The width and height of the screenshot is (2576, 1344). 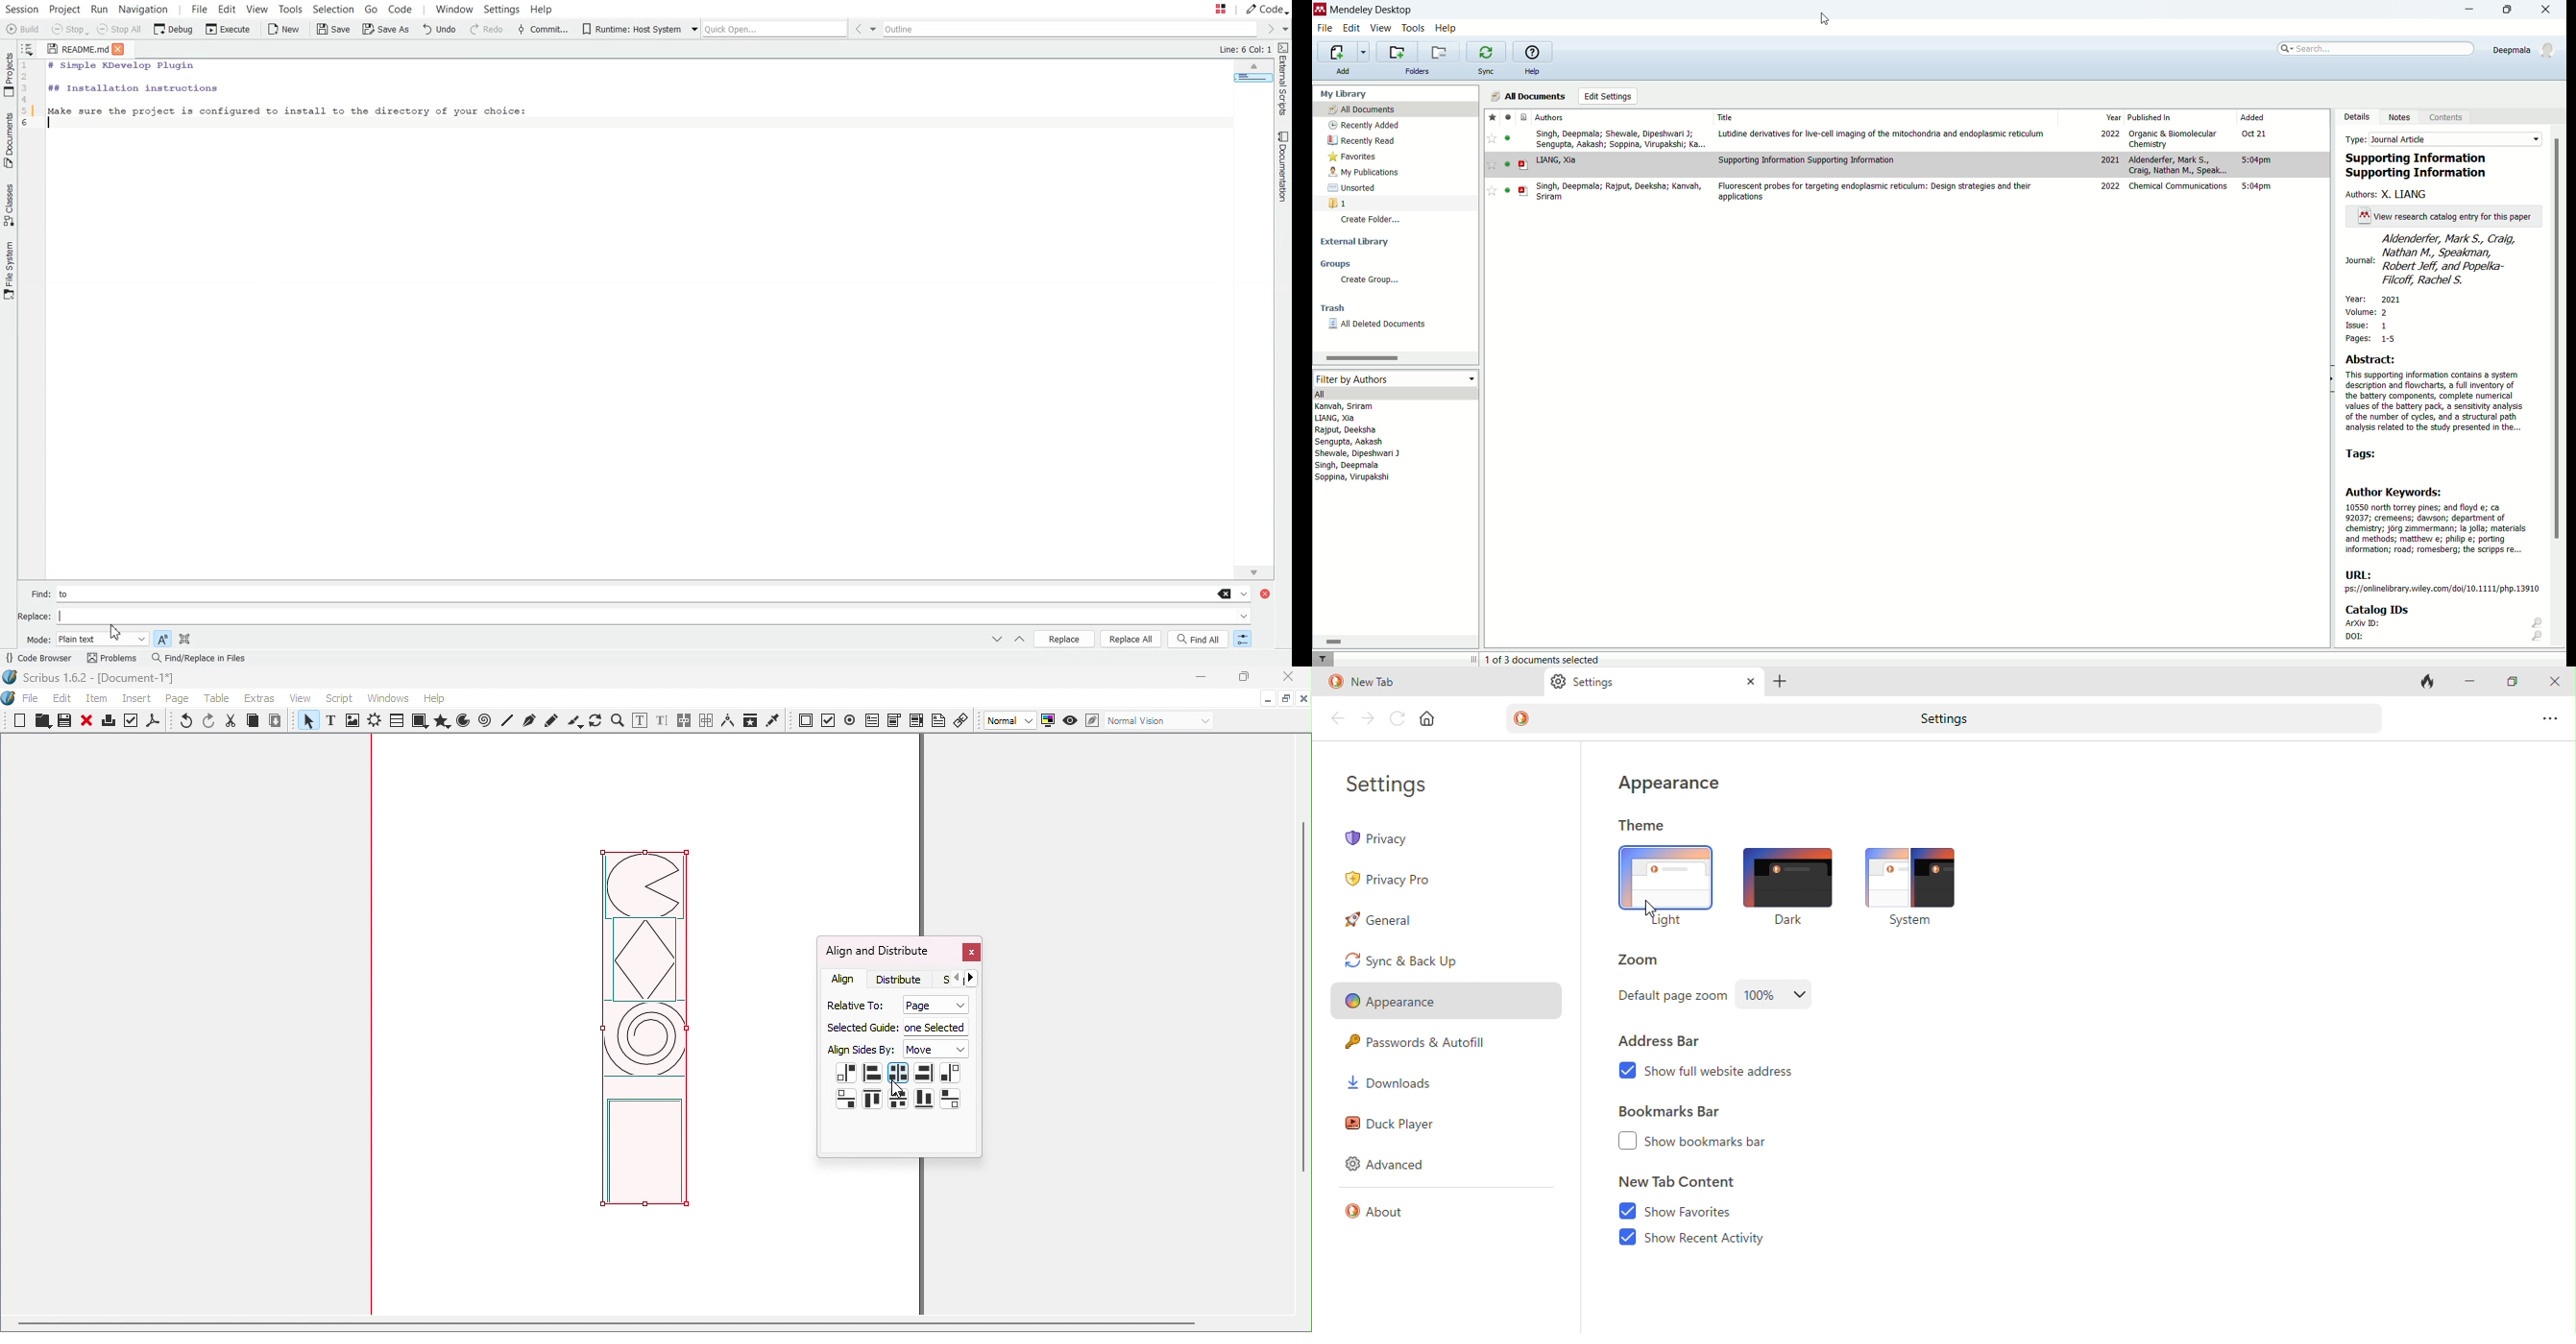 I want to click on Distribute, so click(x=904, y=979).